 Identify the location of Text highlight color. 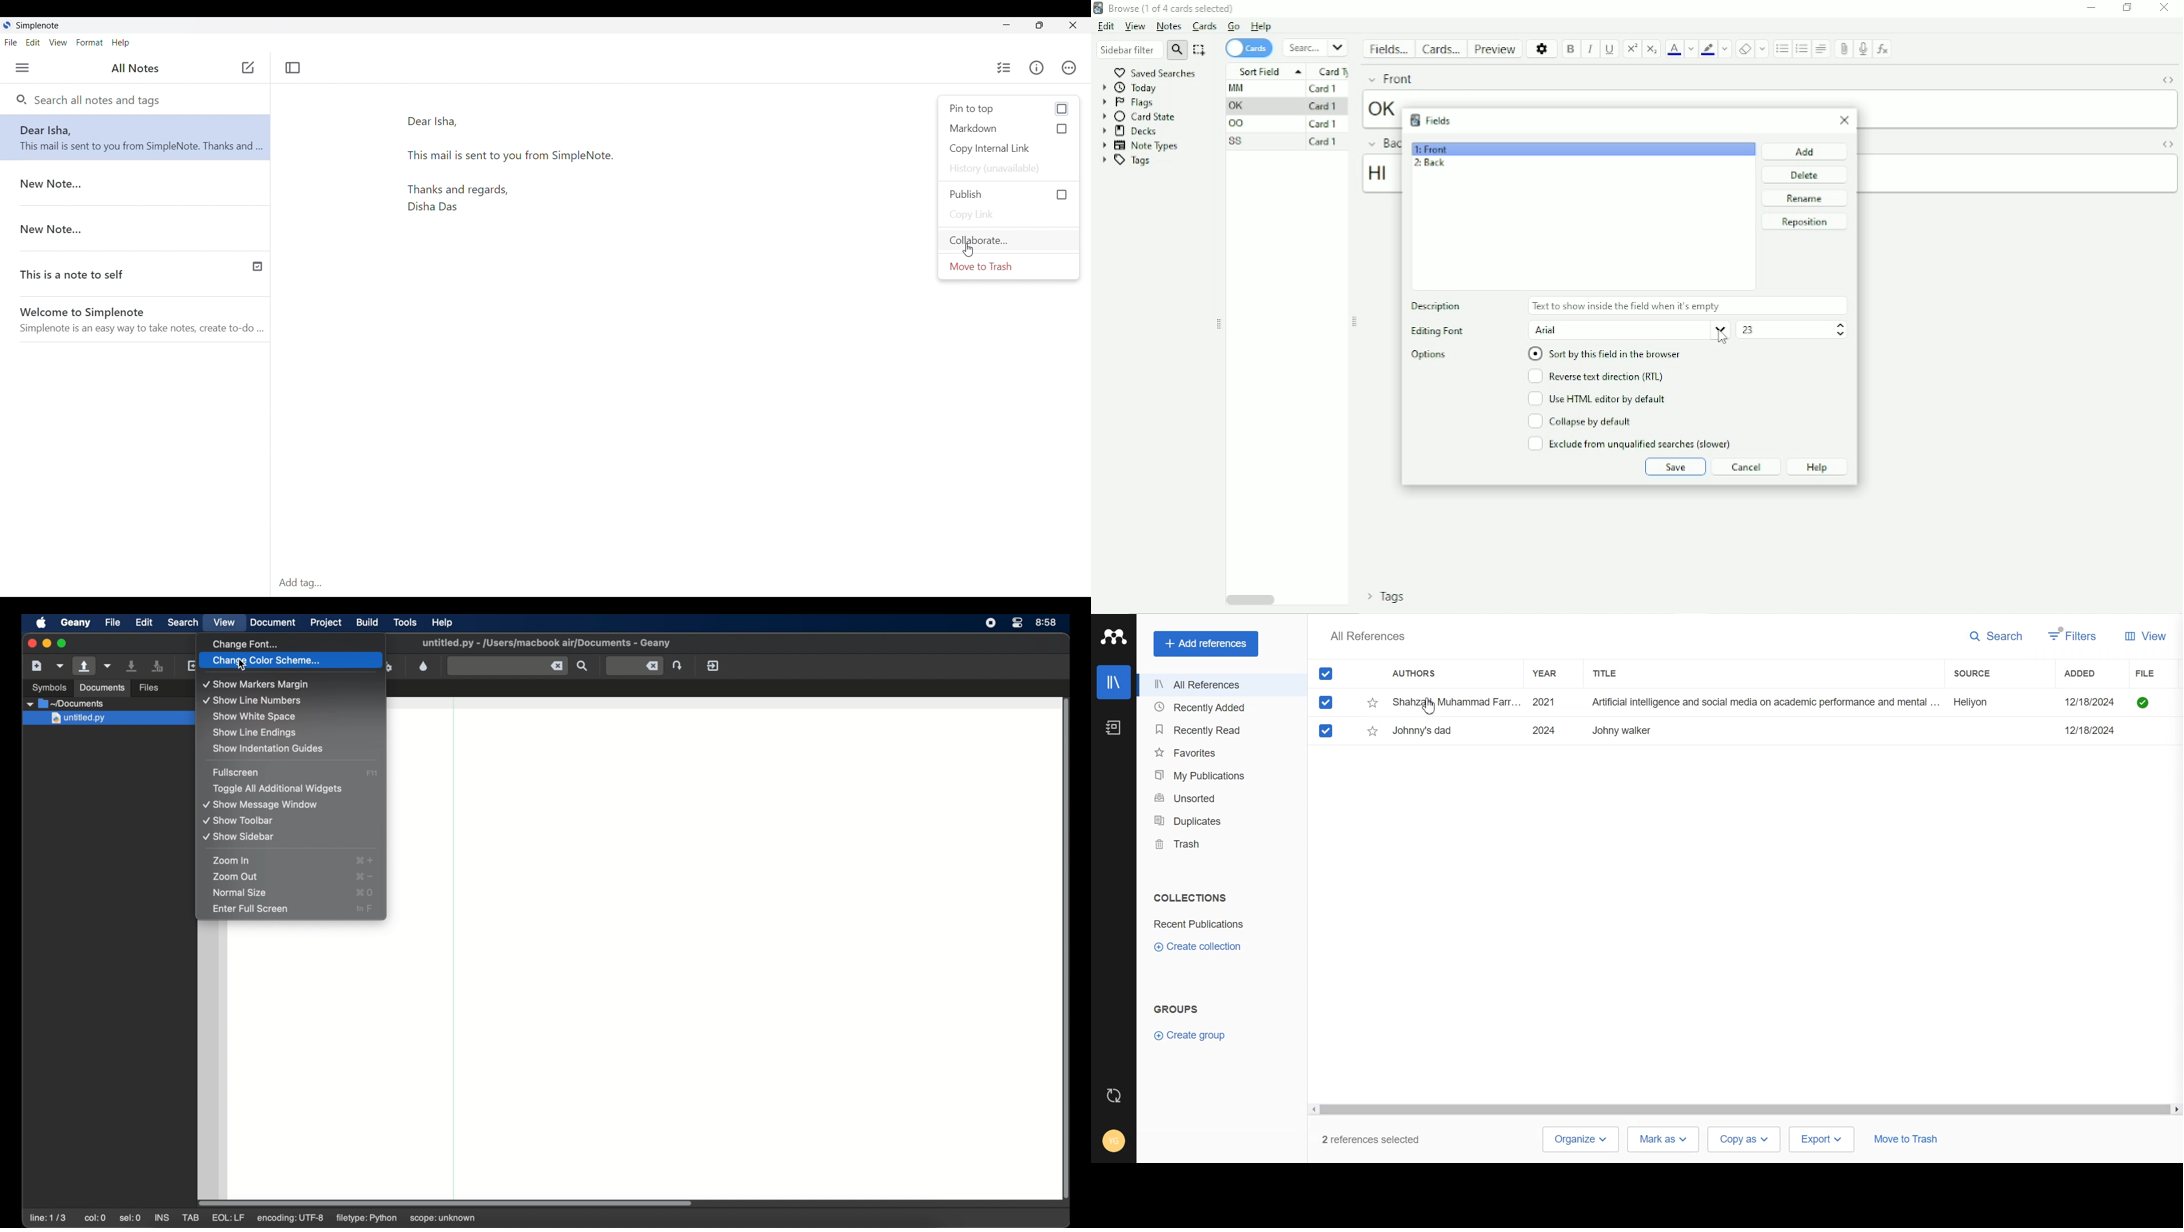
(1708, 50).